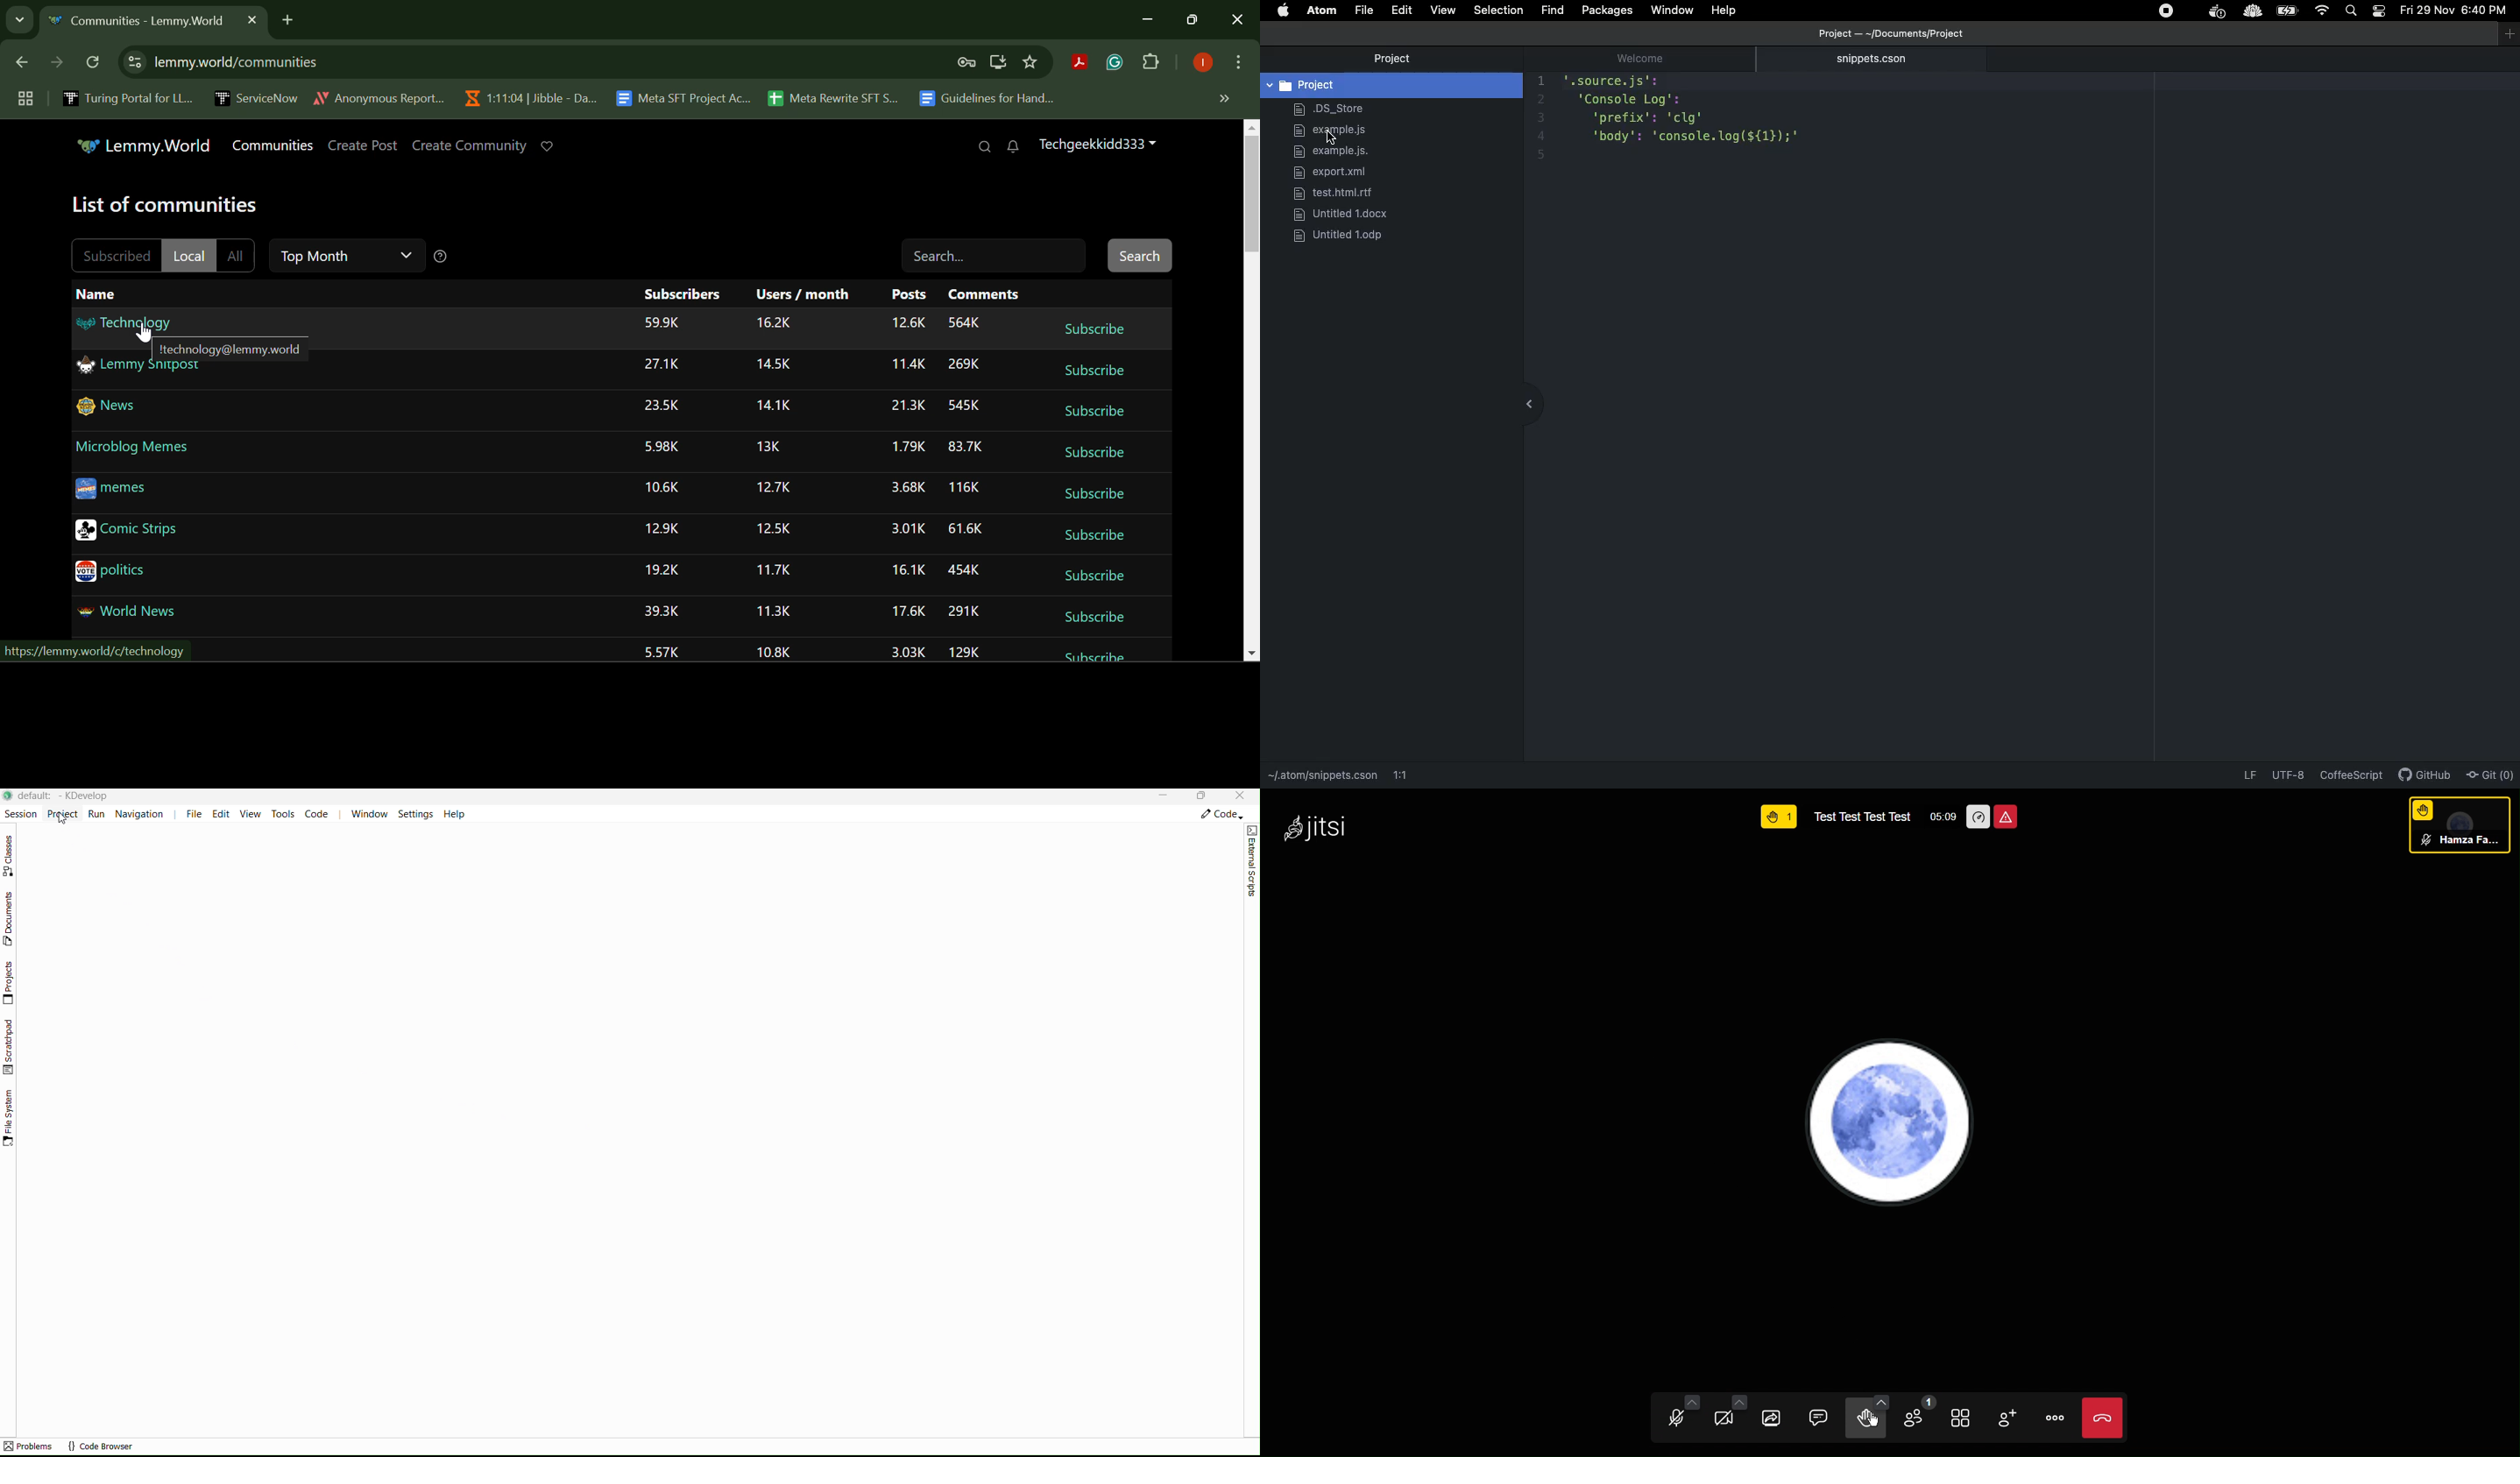 The height and width of the screenshot is (1484, 2520). Describe the element at coordinates (113, 407) in the screenshot. I see `News Community Link` at that location.